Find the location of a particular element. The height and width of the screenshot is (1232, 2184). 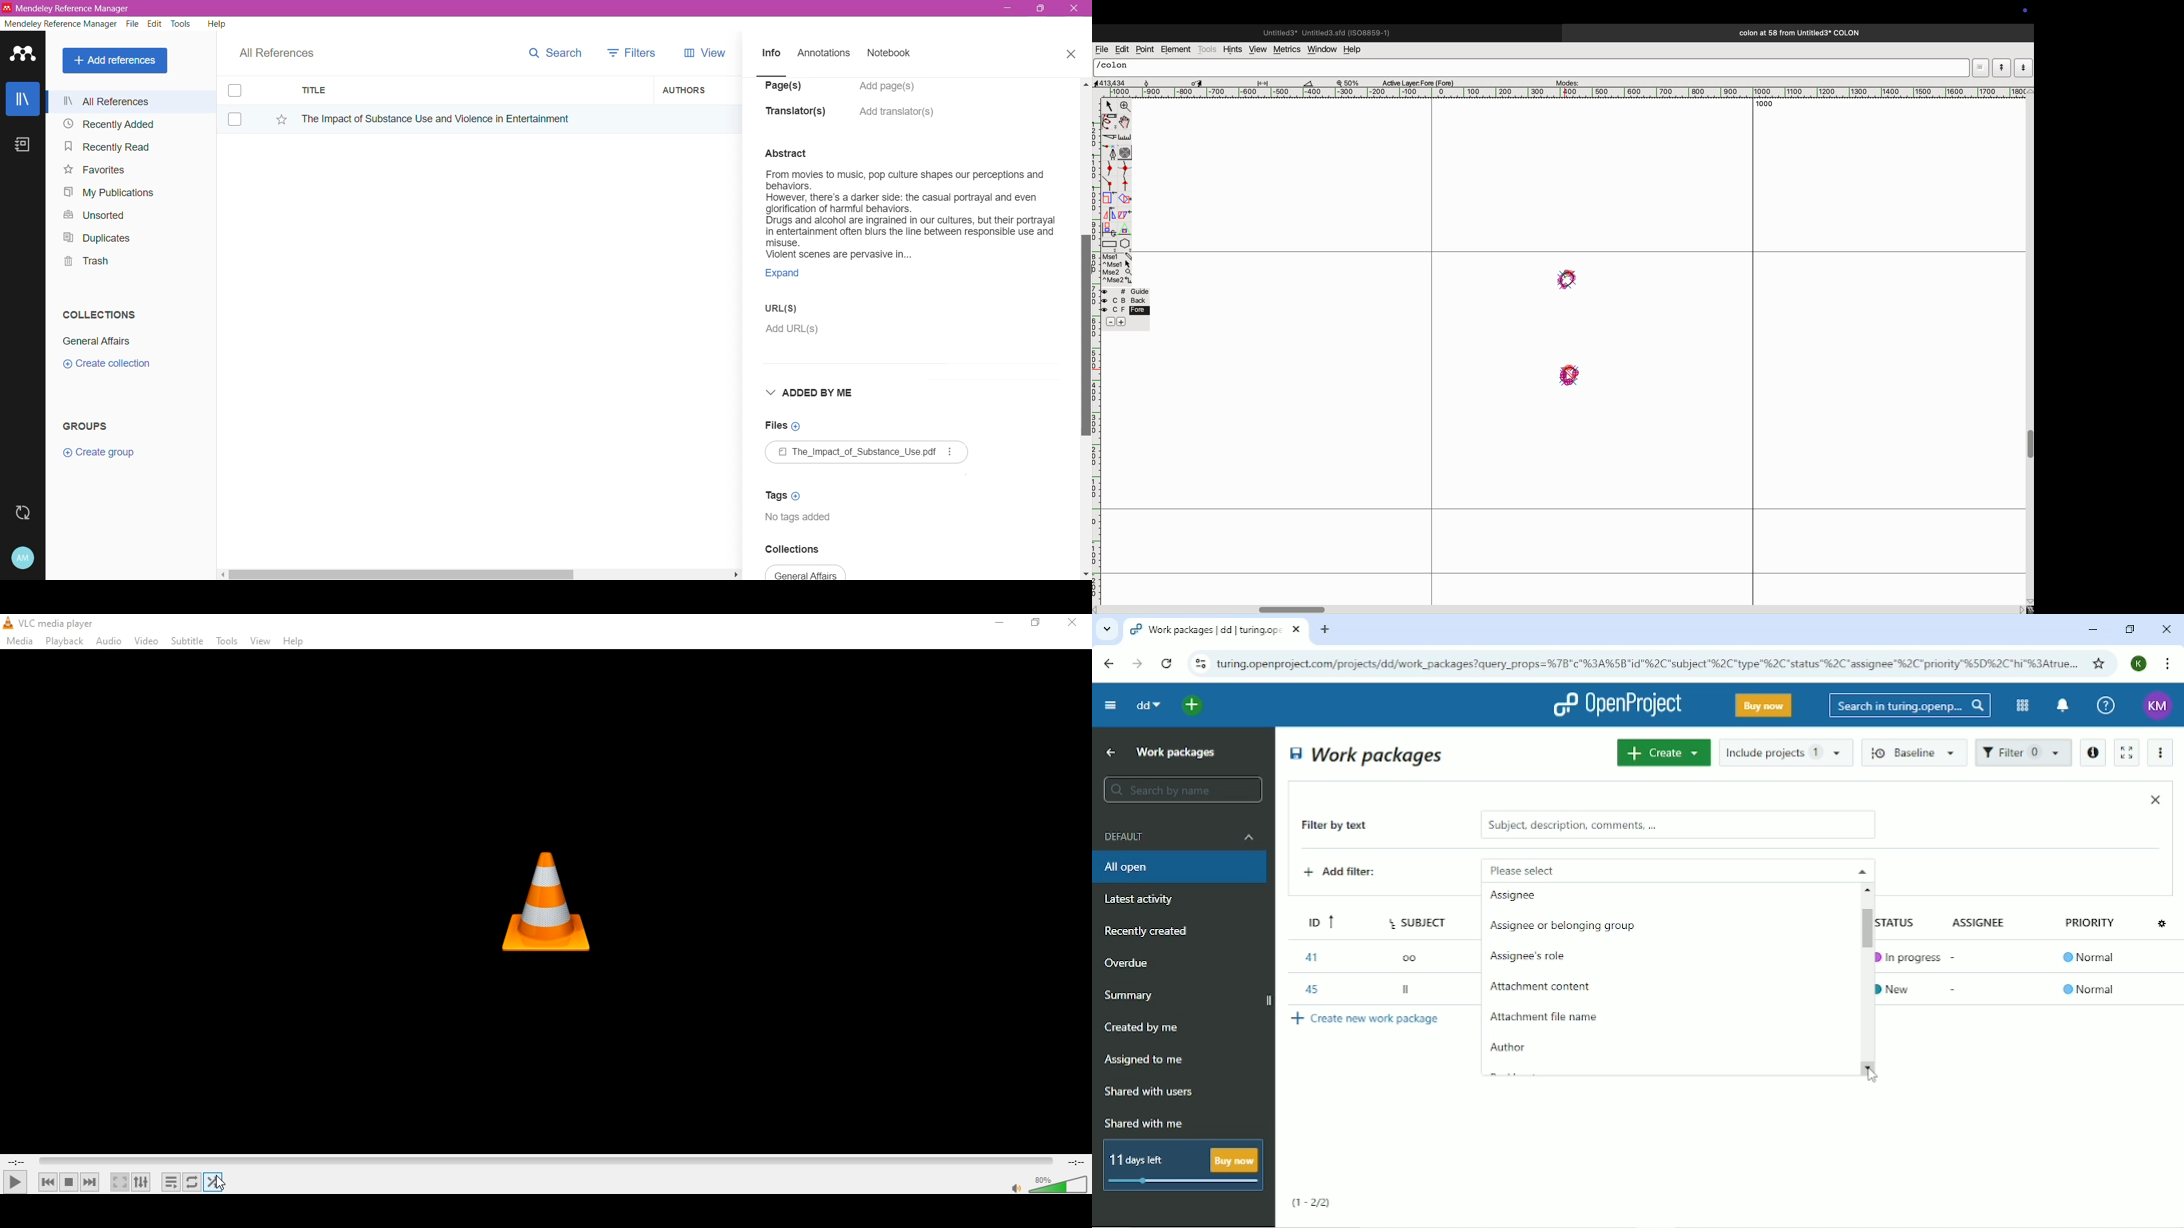

Work packages is located at coordinates (1368, 754).